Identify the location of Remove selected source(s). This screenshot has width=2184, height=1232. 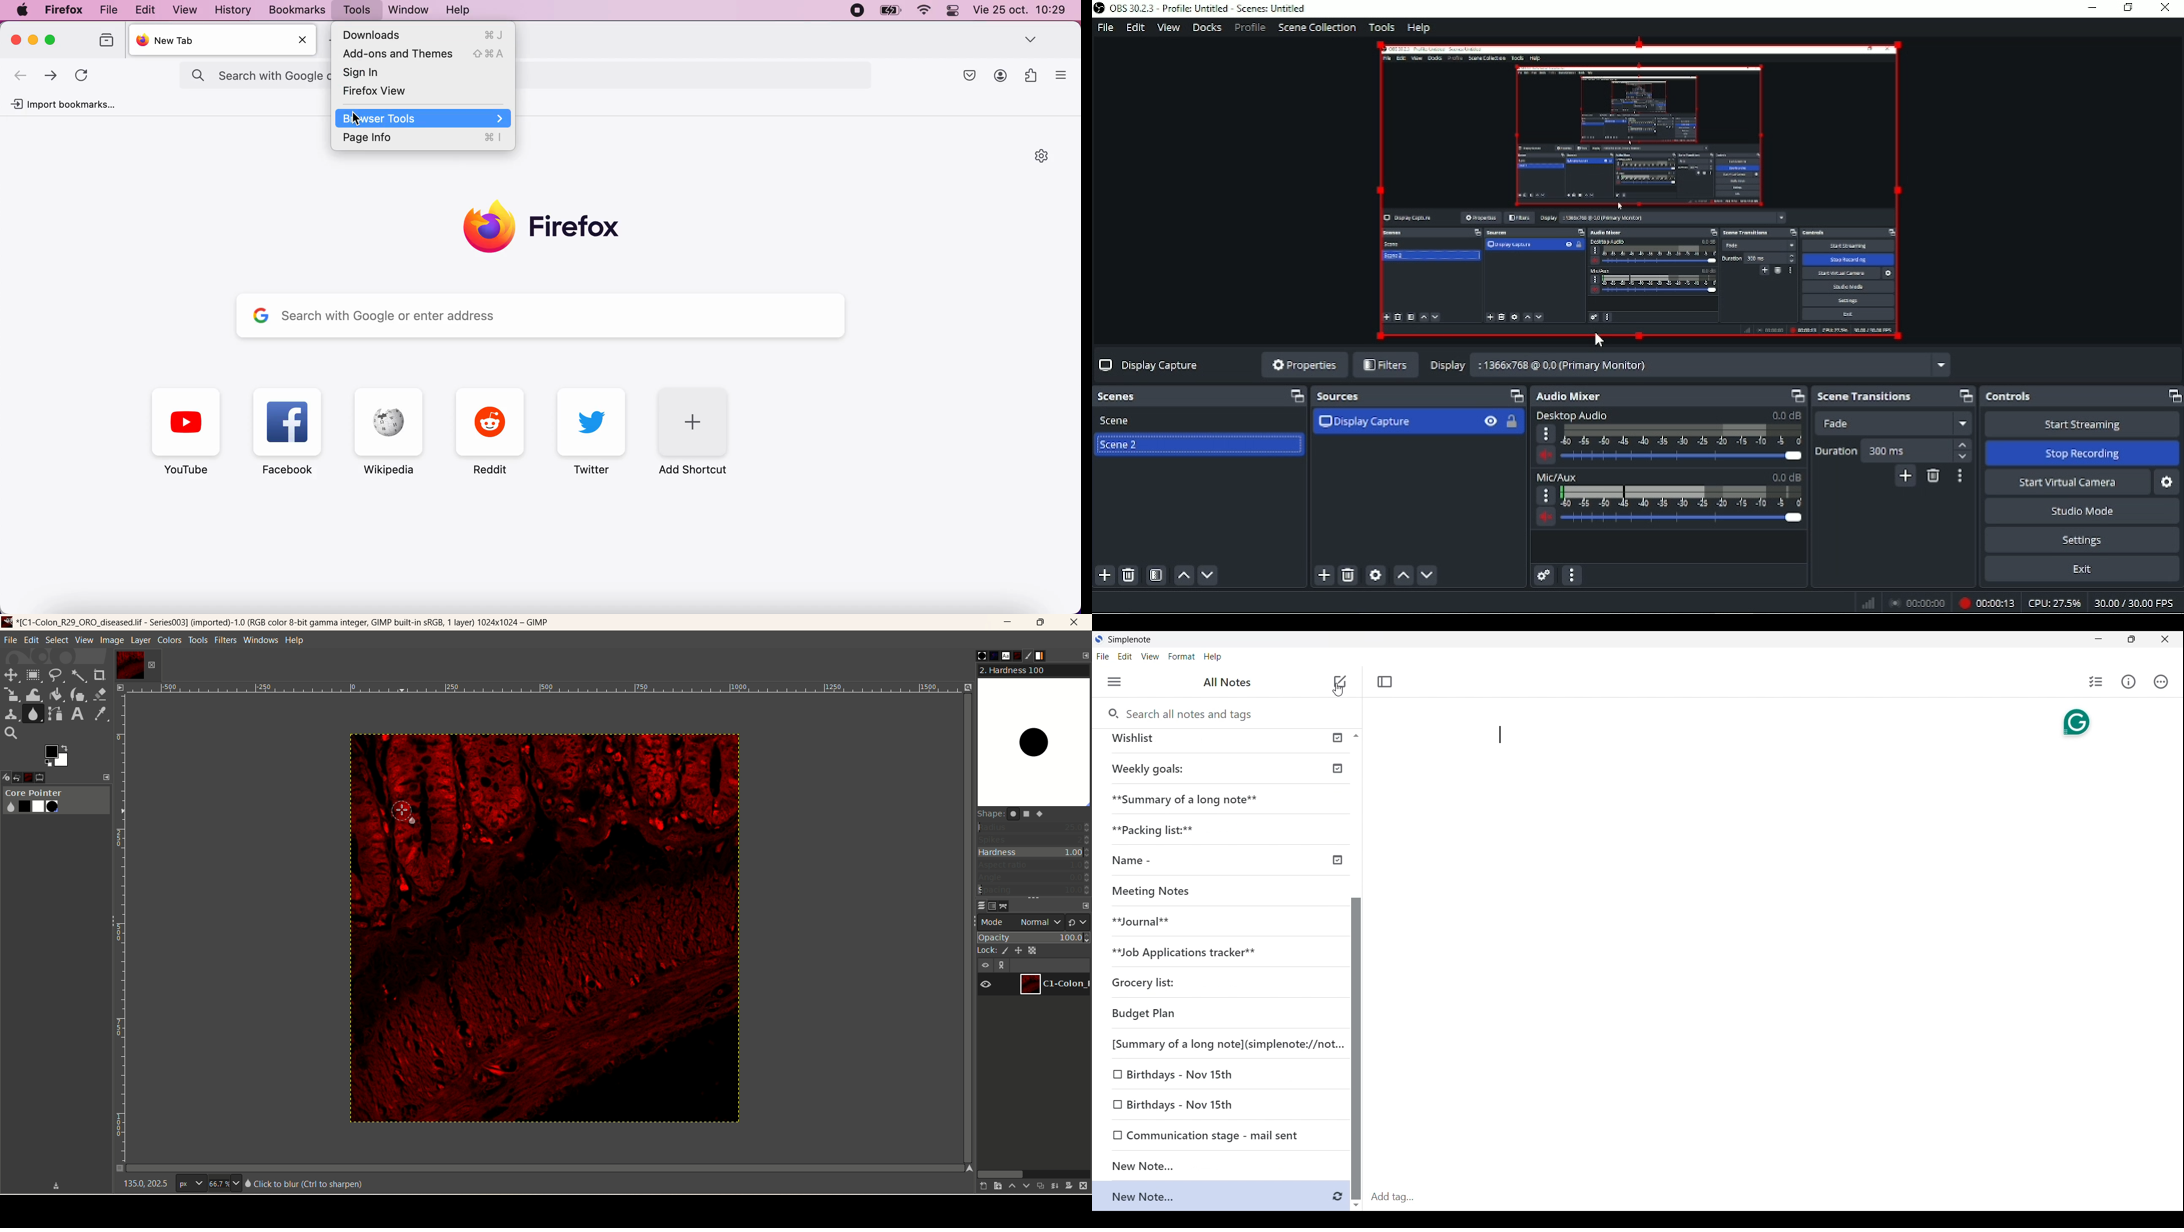
(1348, 576).